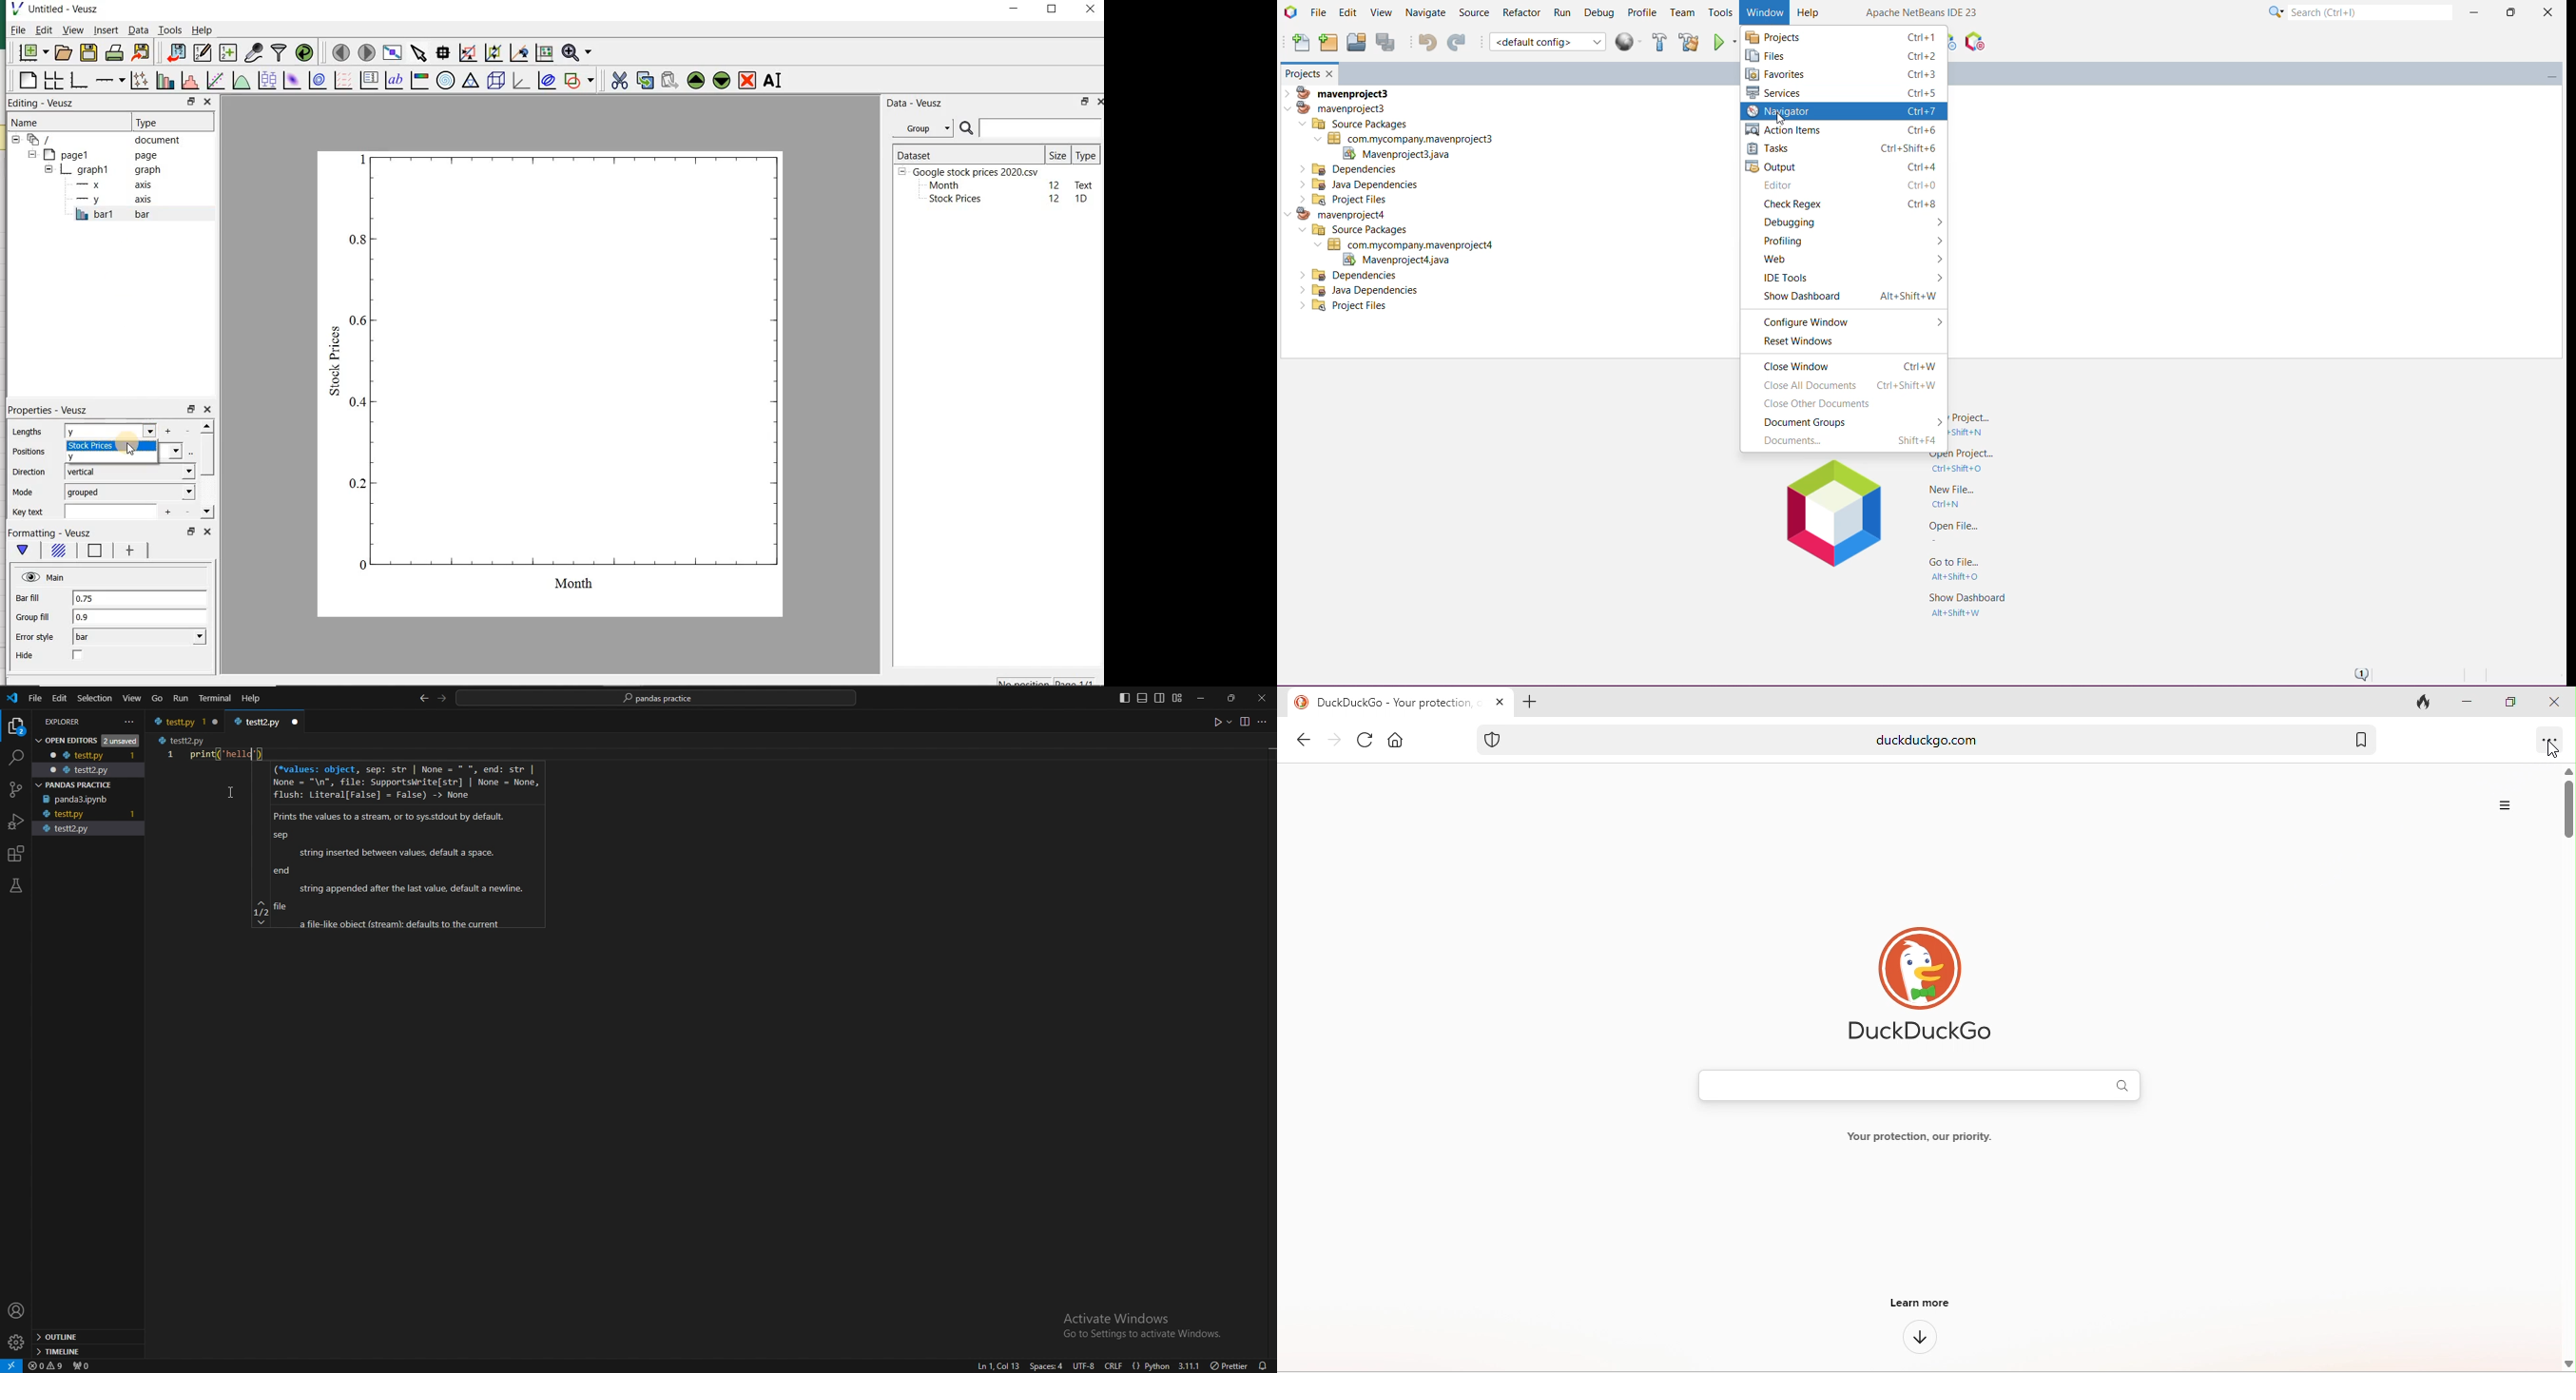  Describe the element at coordinates (1015, 10) in the screenshot. I see `minimize` at that location.